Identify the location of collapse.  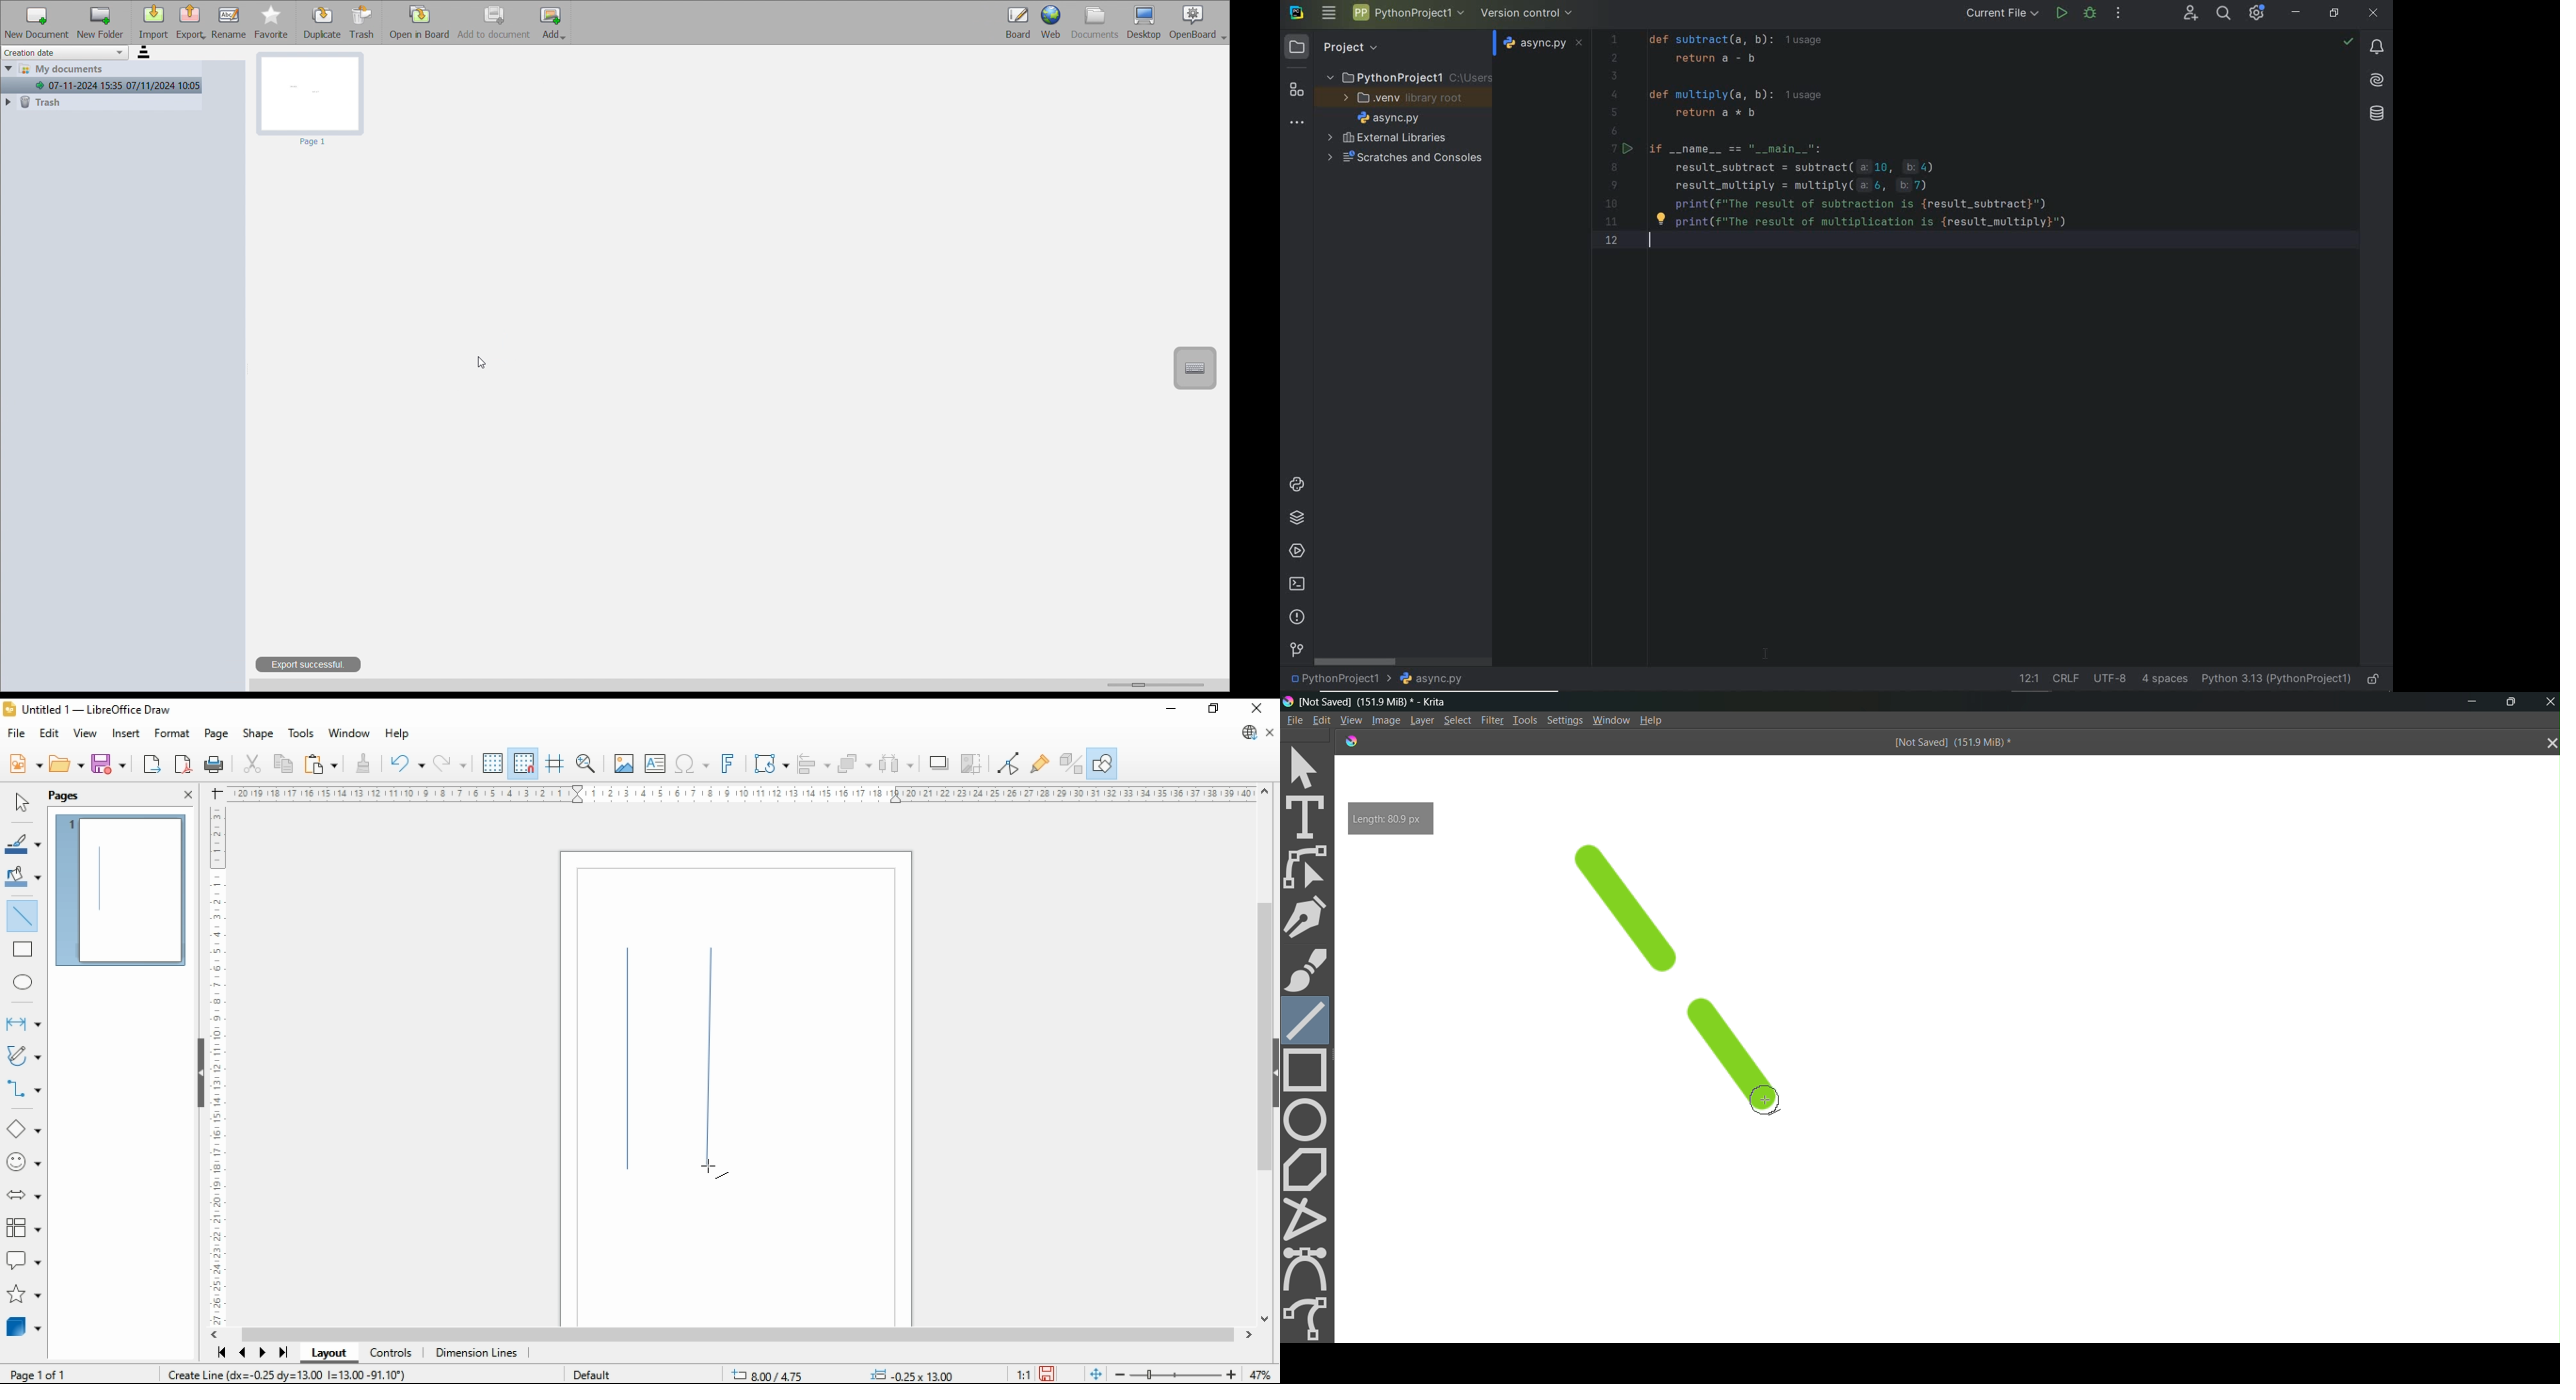
(1274, 1071).